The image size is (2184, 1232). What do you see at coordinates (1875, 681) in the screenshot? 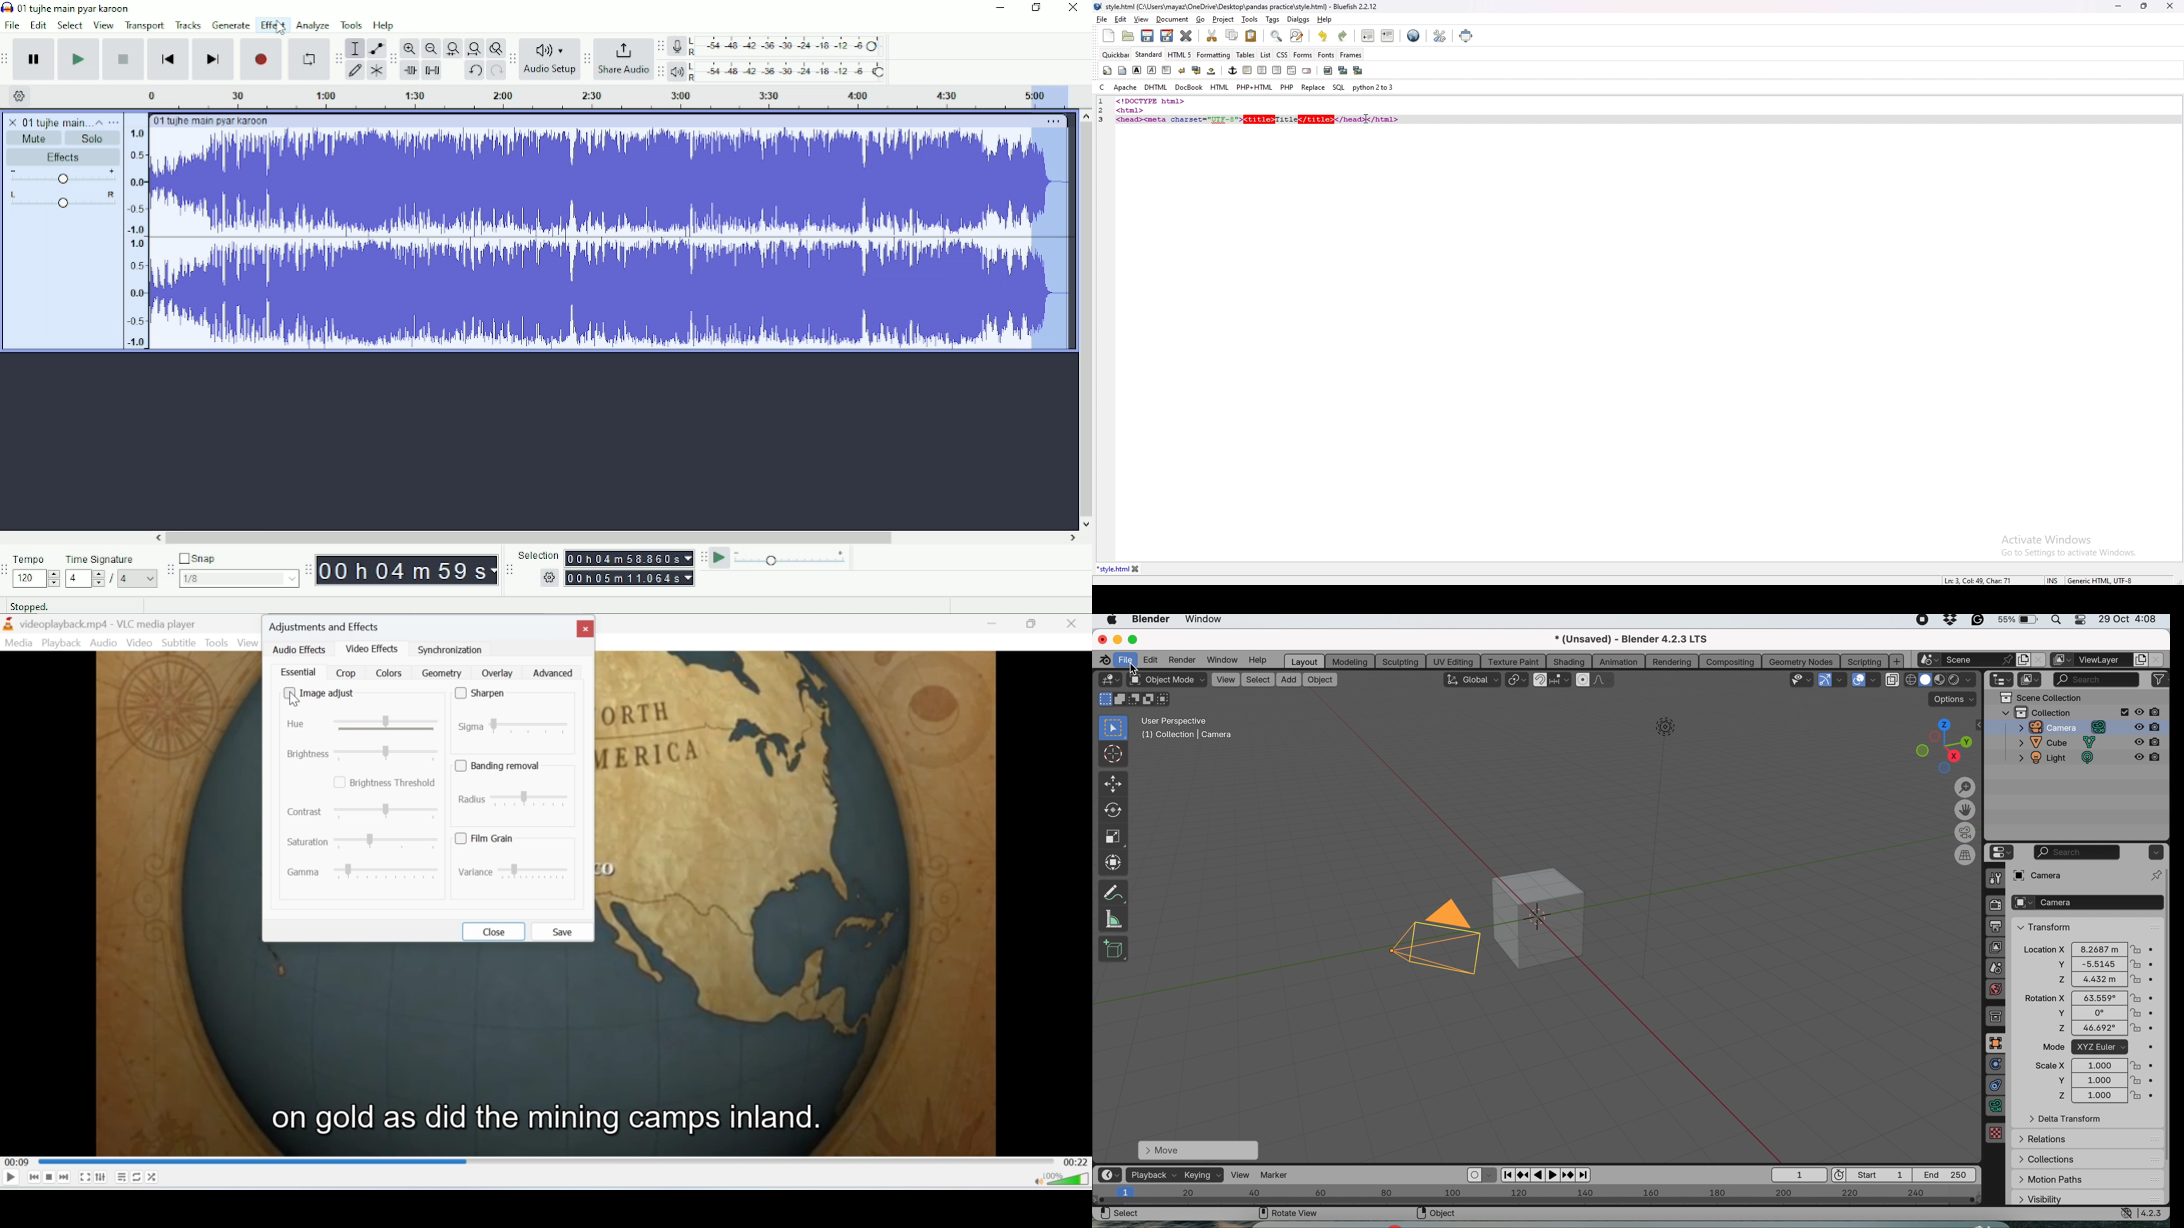
I see `overlays` at bounding box center [1875, 681].